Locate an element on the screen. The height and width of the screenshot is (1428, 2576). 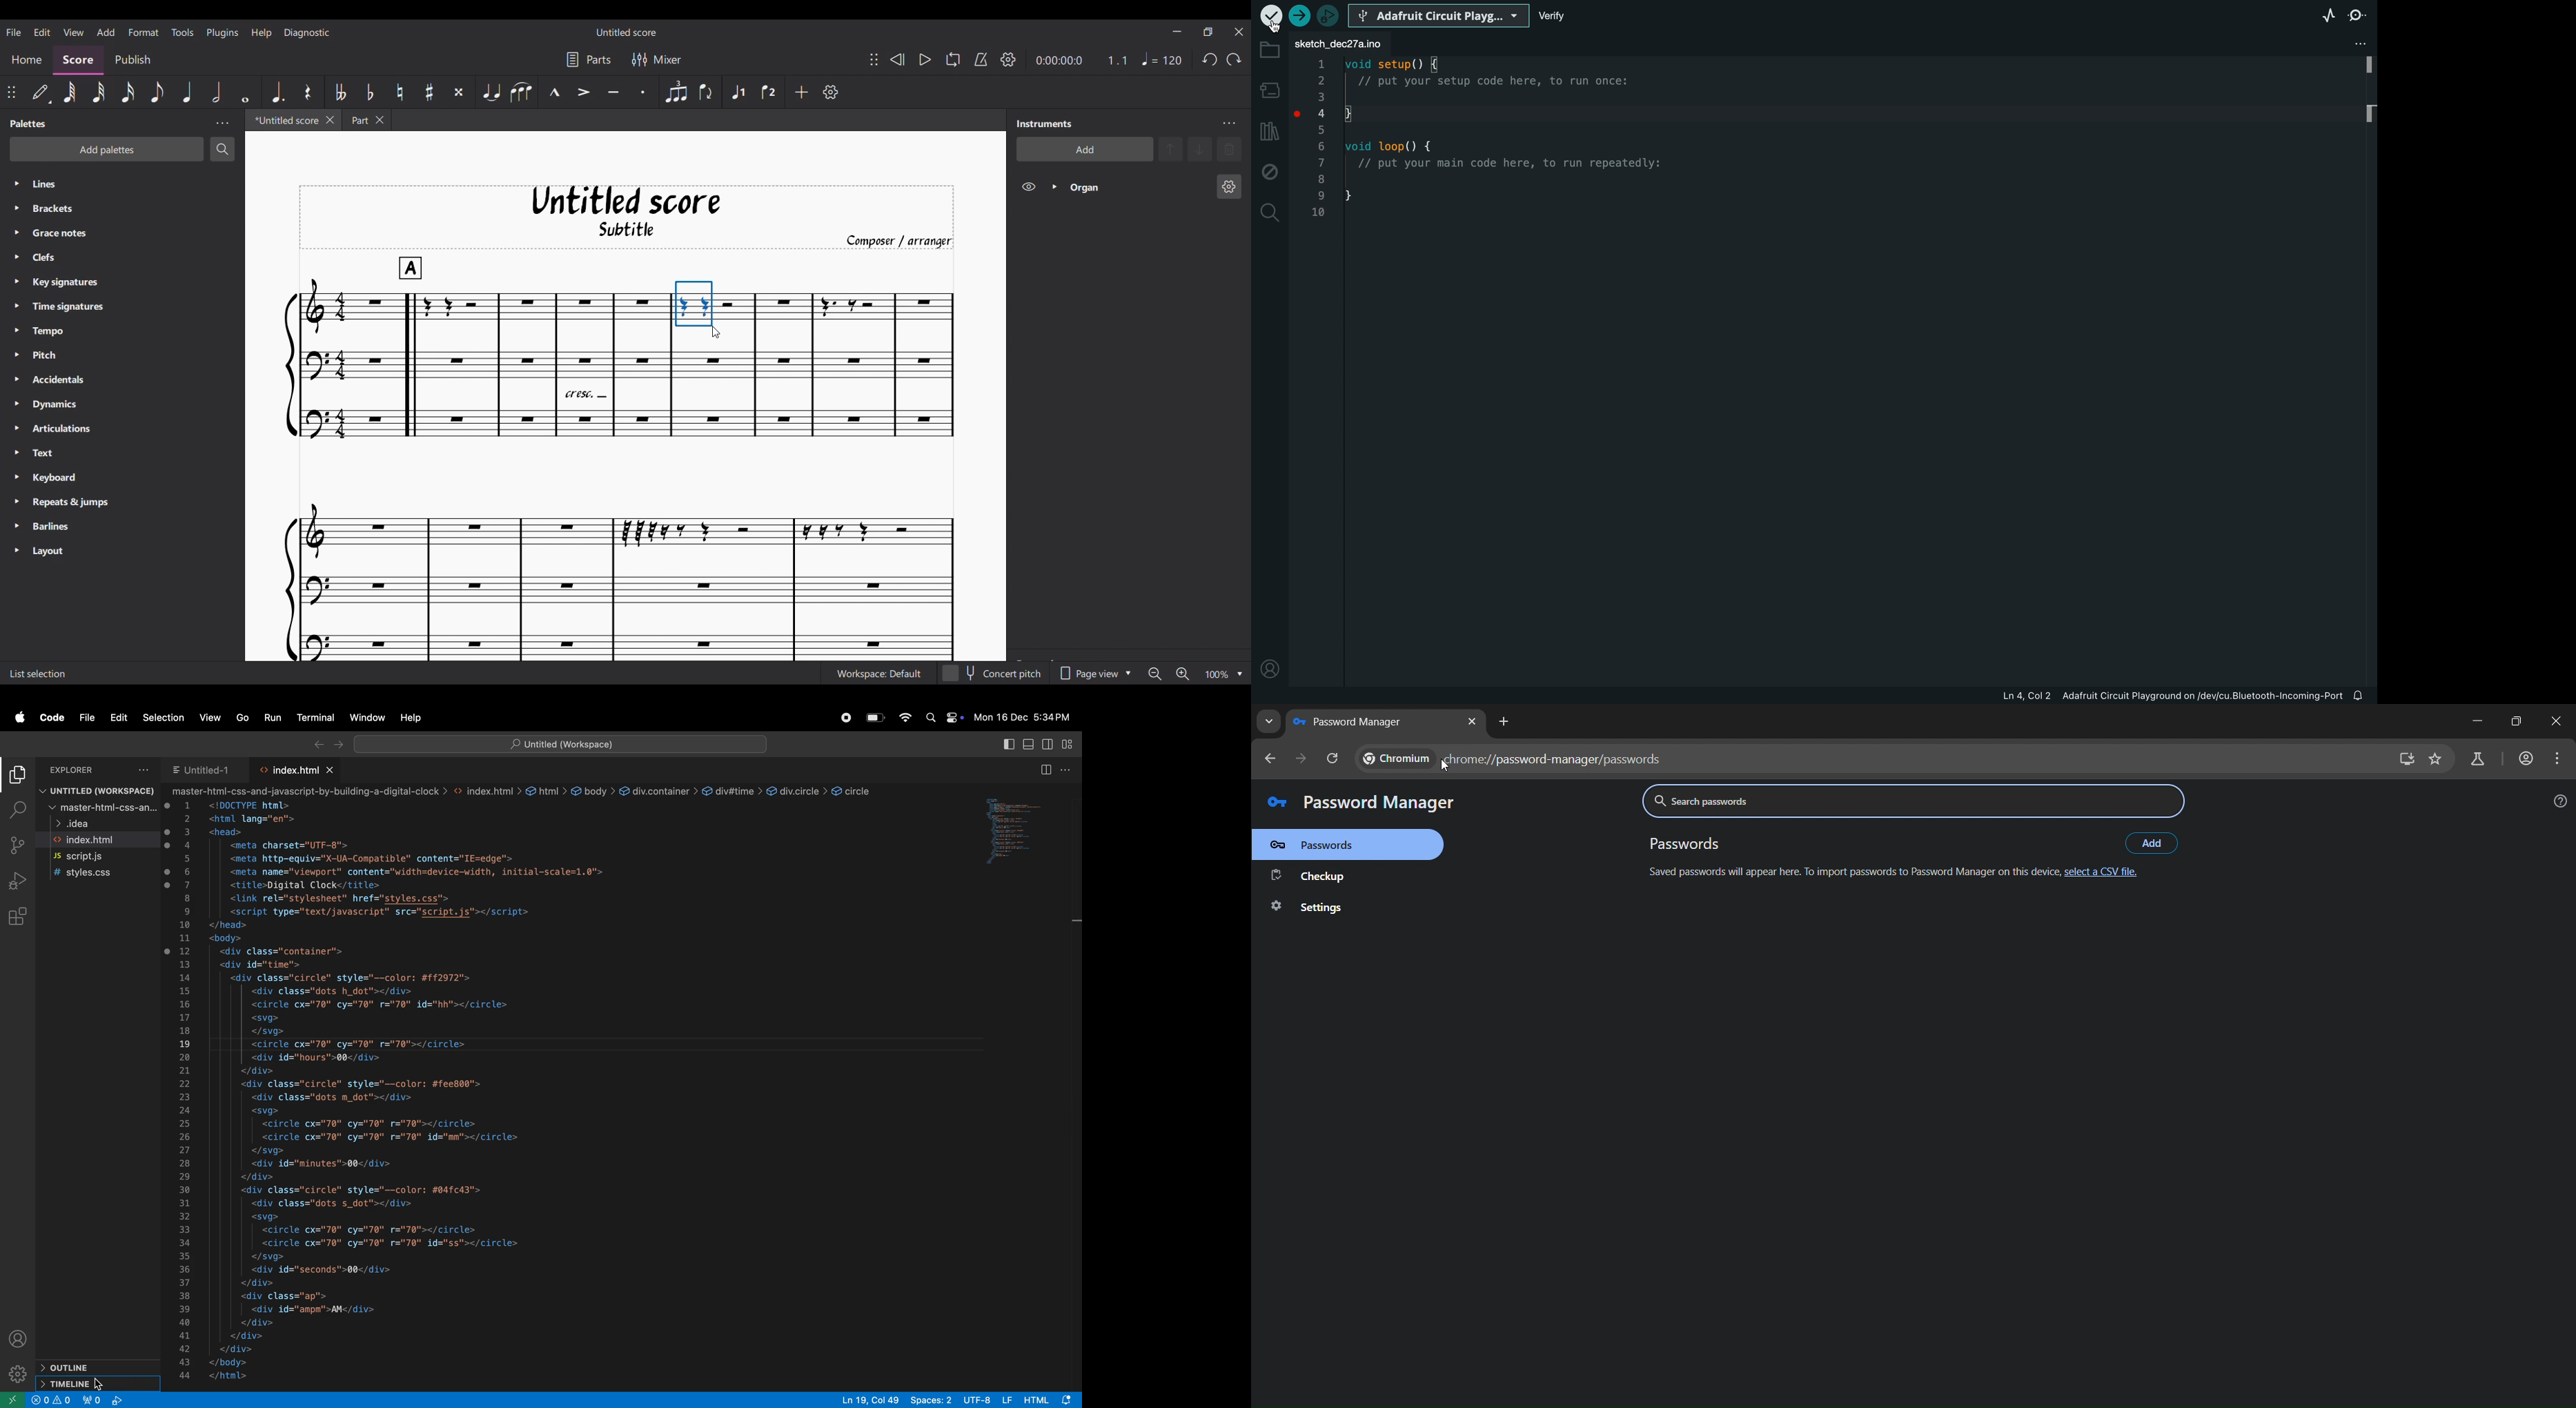
Zoom out is located at coordinates (1156, 674).